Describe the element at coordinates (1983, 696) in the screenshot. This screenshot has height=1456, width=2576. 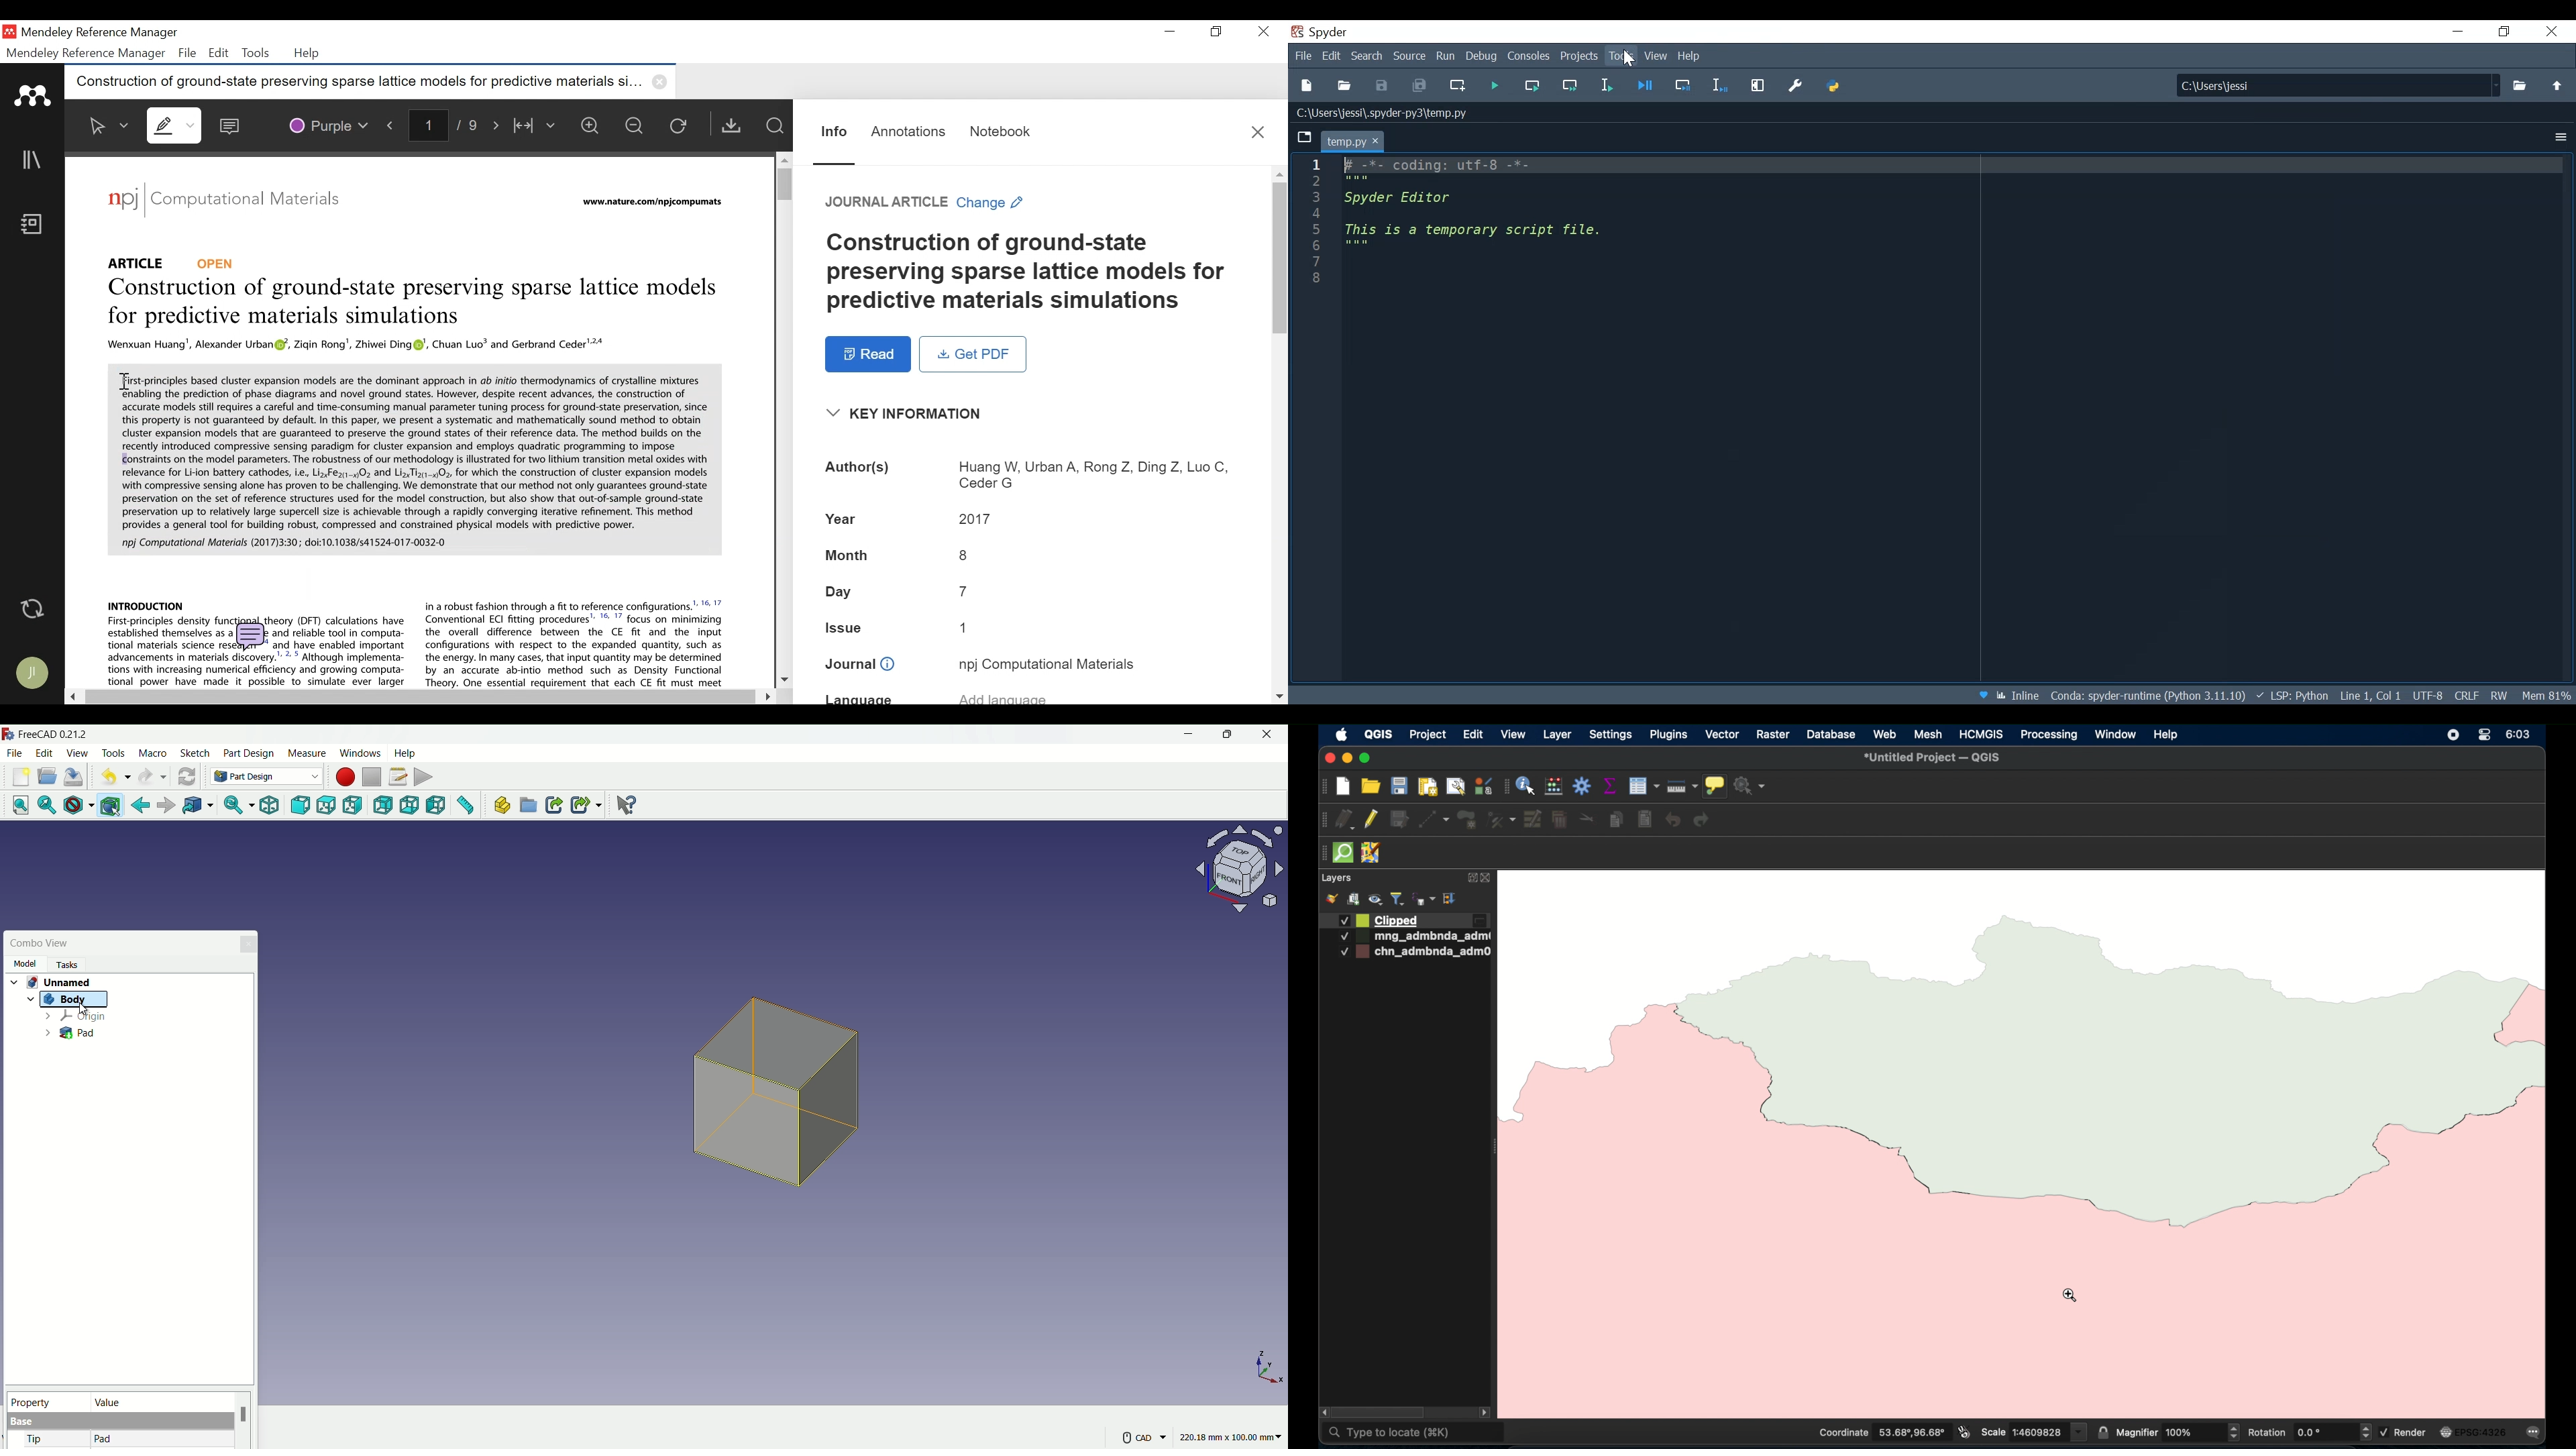
I see `Help Spyder` at that location.